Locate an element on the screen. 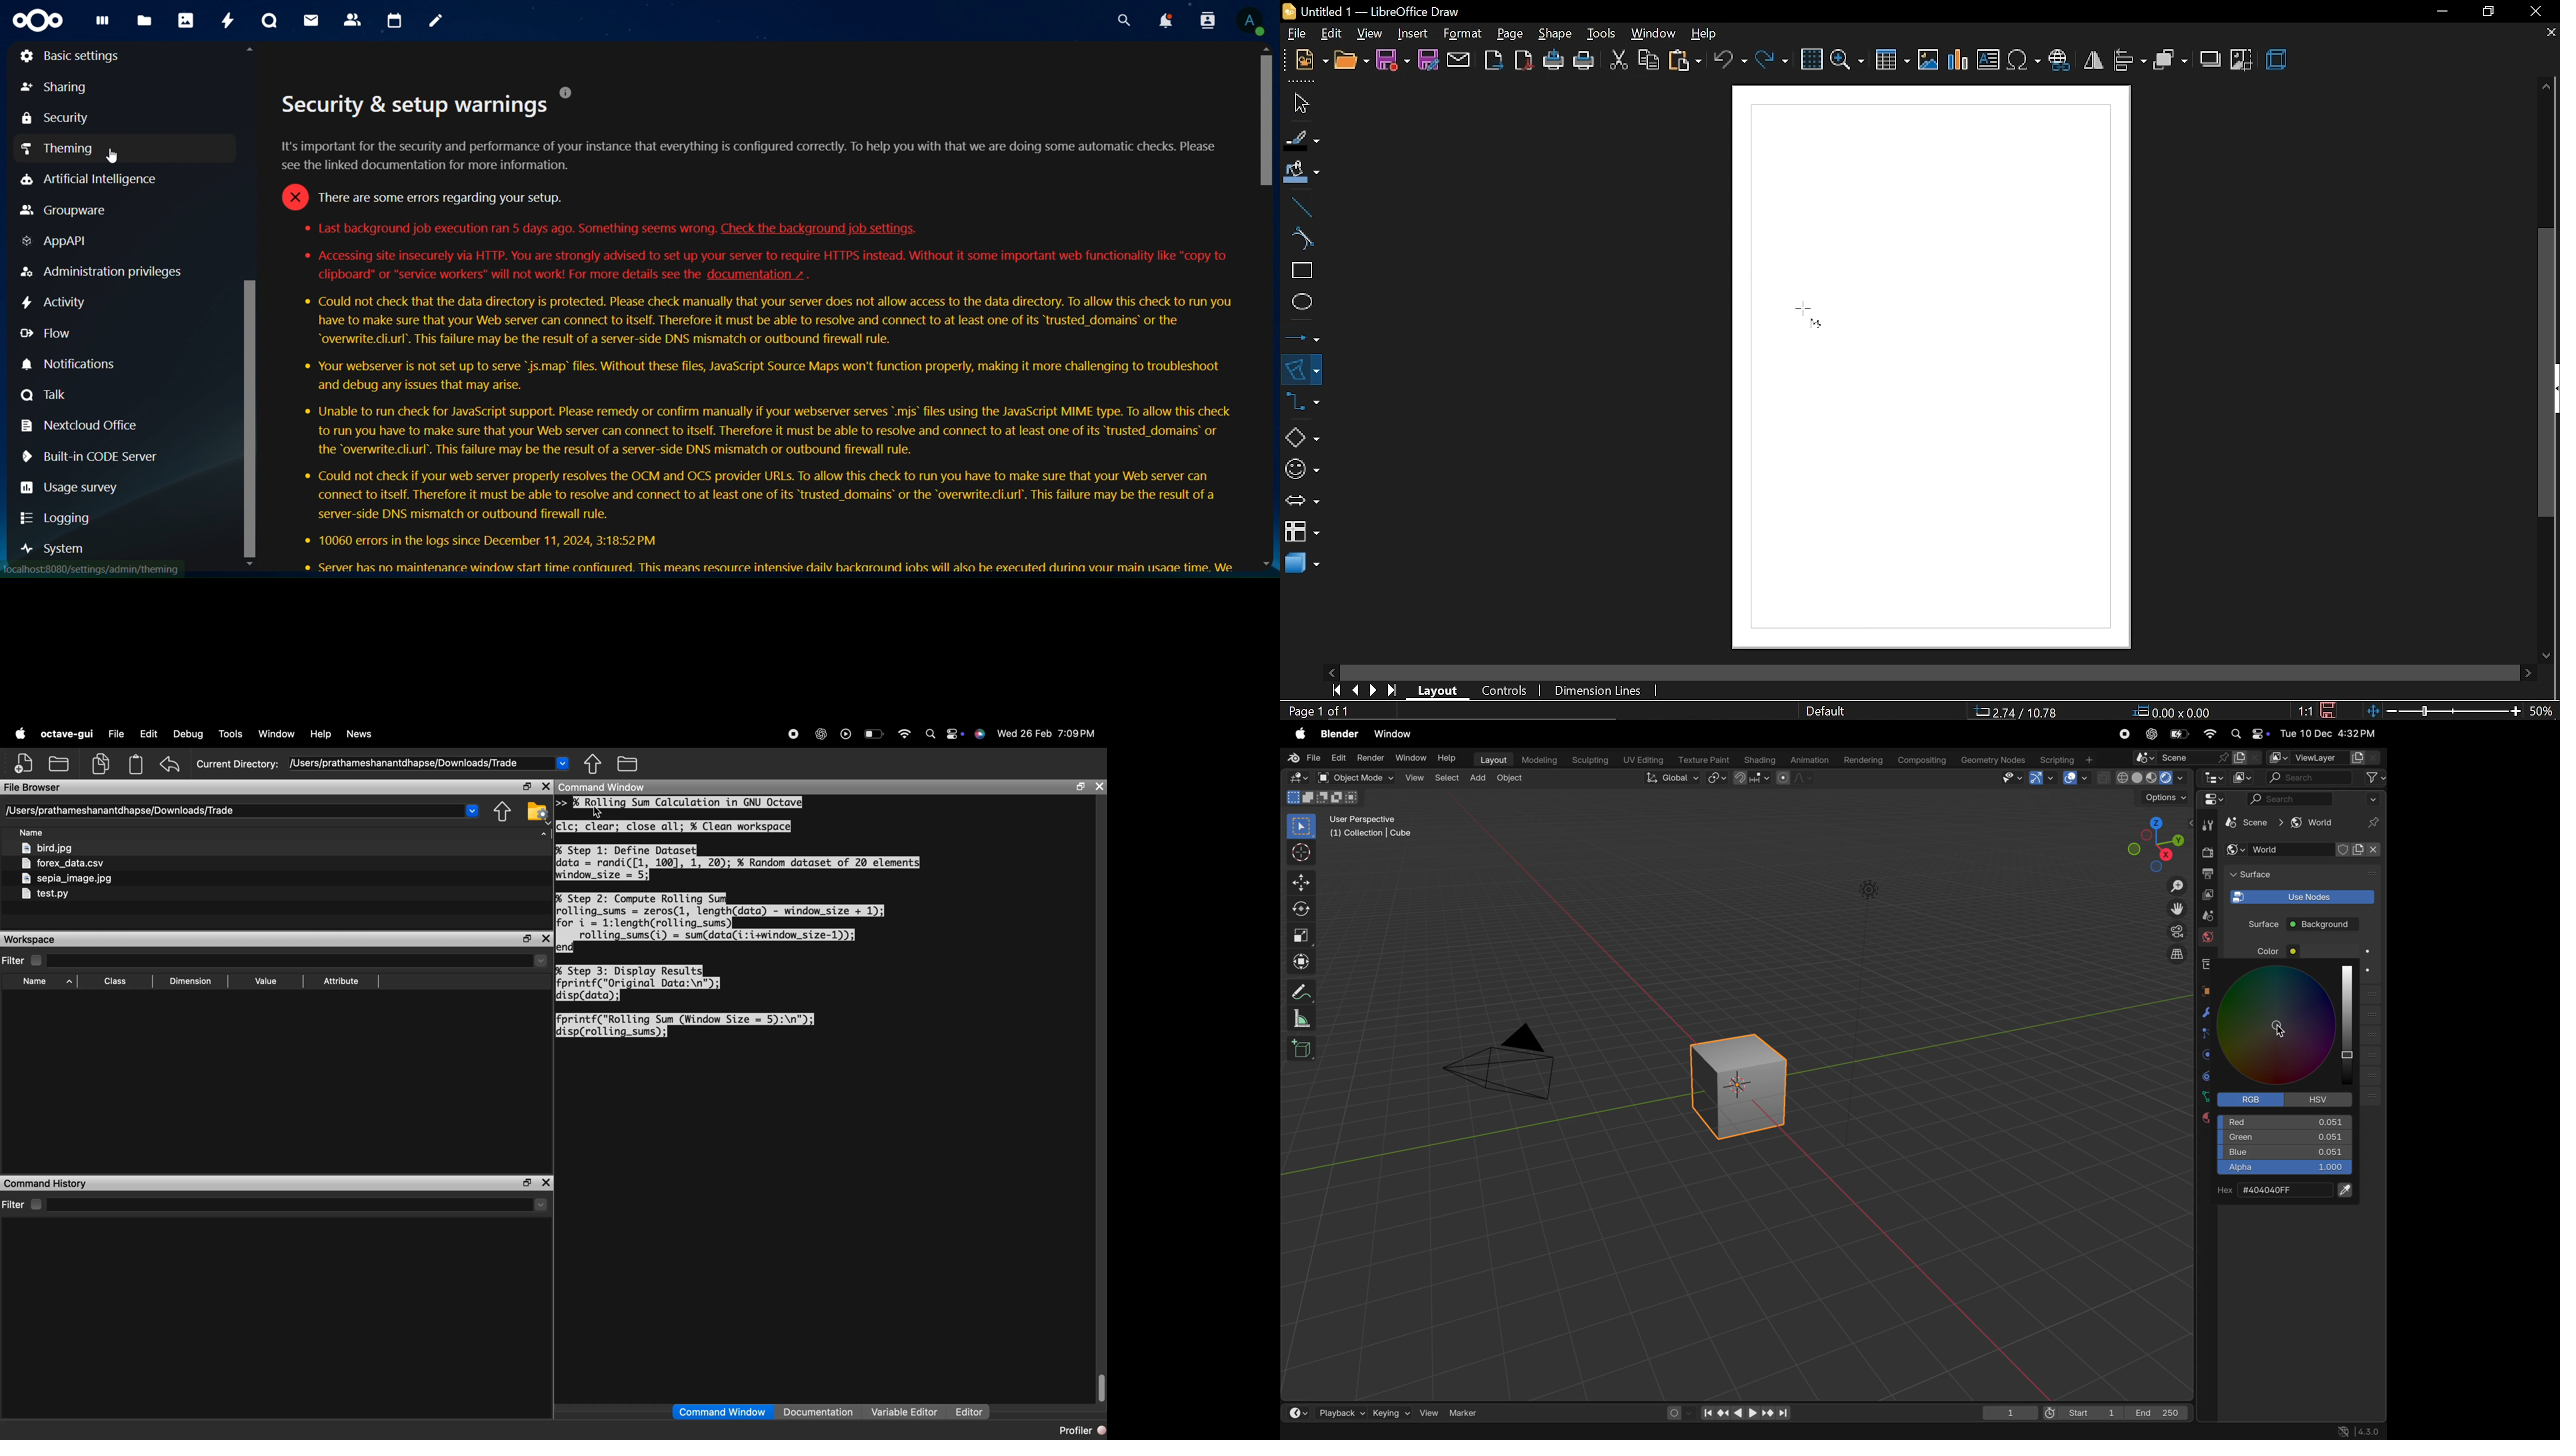 This screenshot has width=2576, height=1456. artificial intelligence is located at coordinates (101, 179).